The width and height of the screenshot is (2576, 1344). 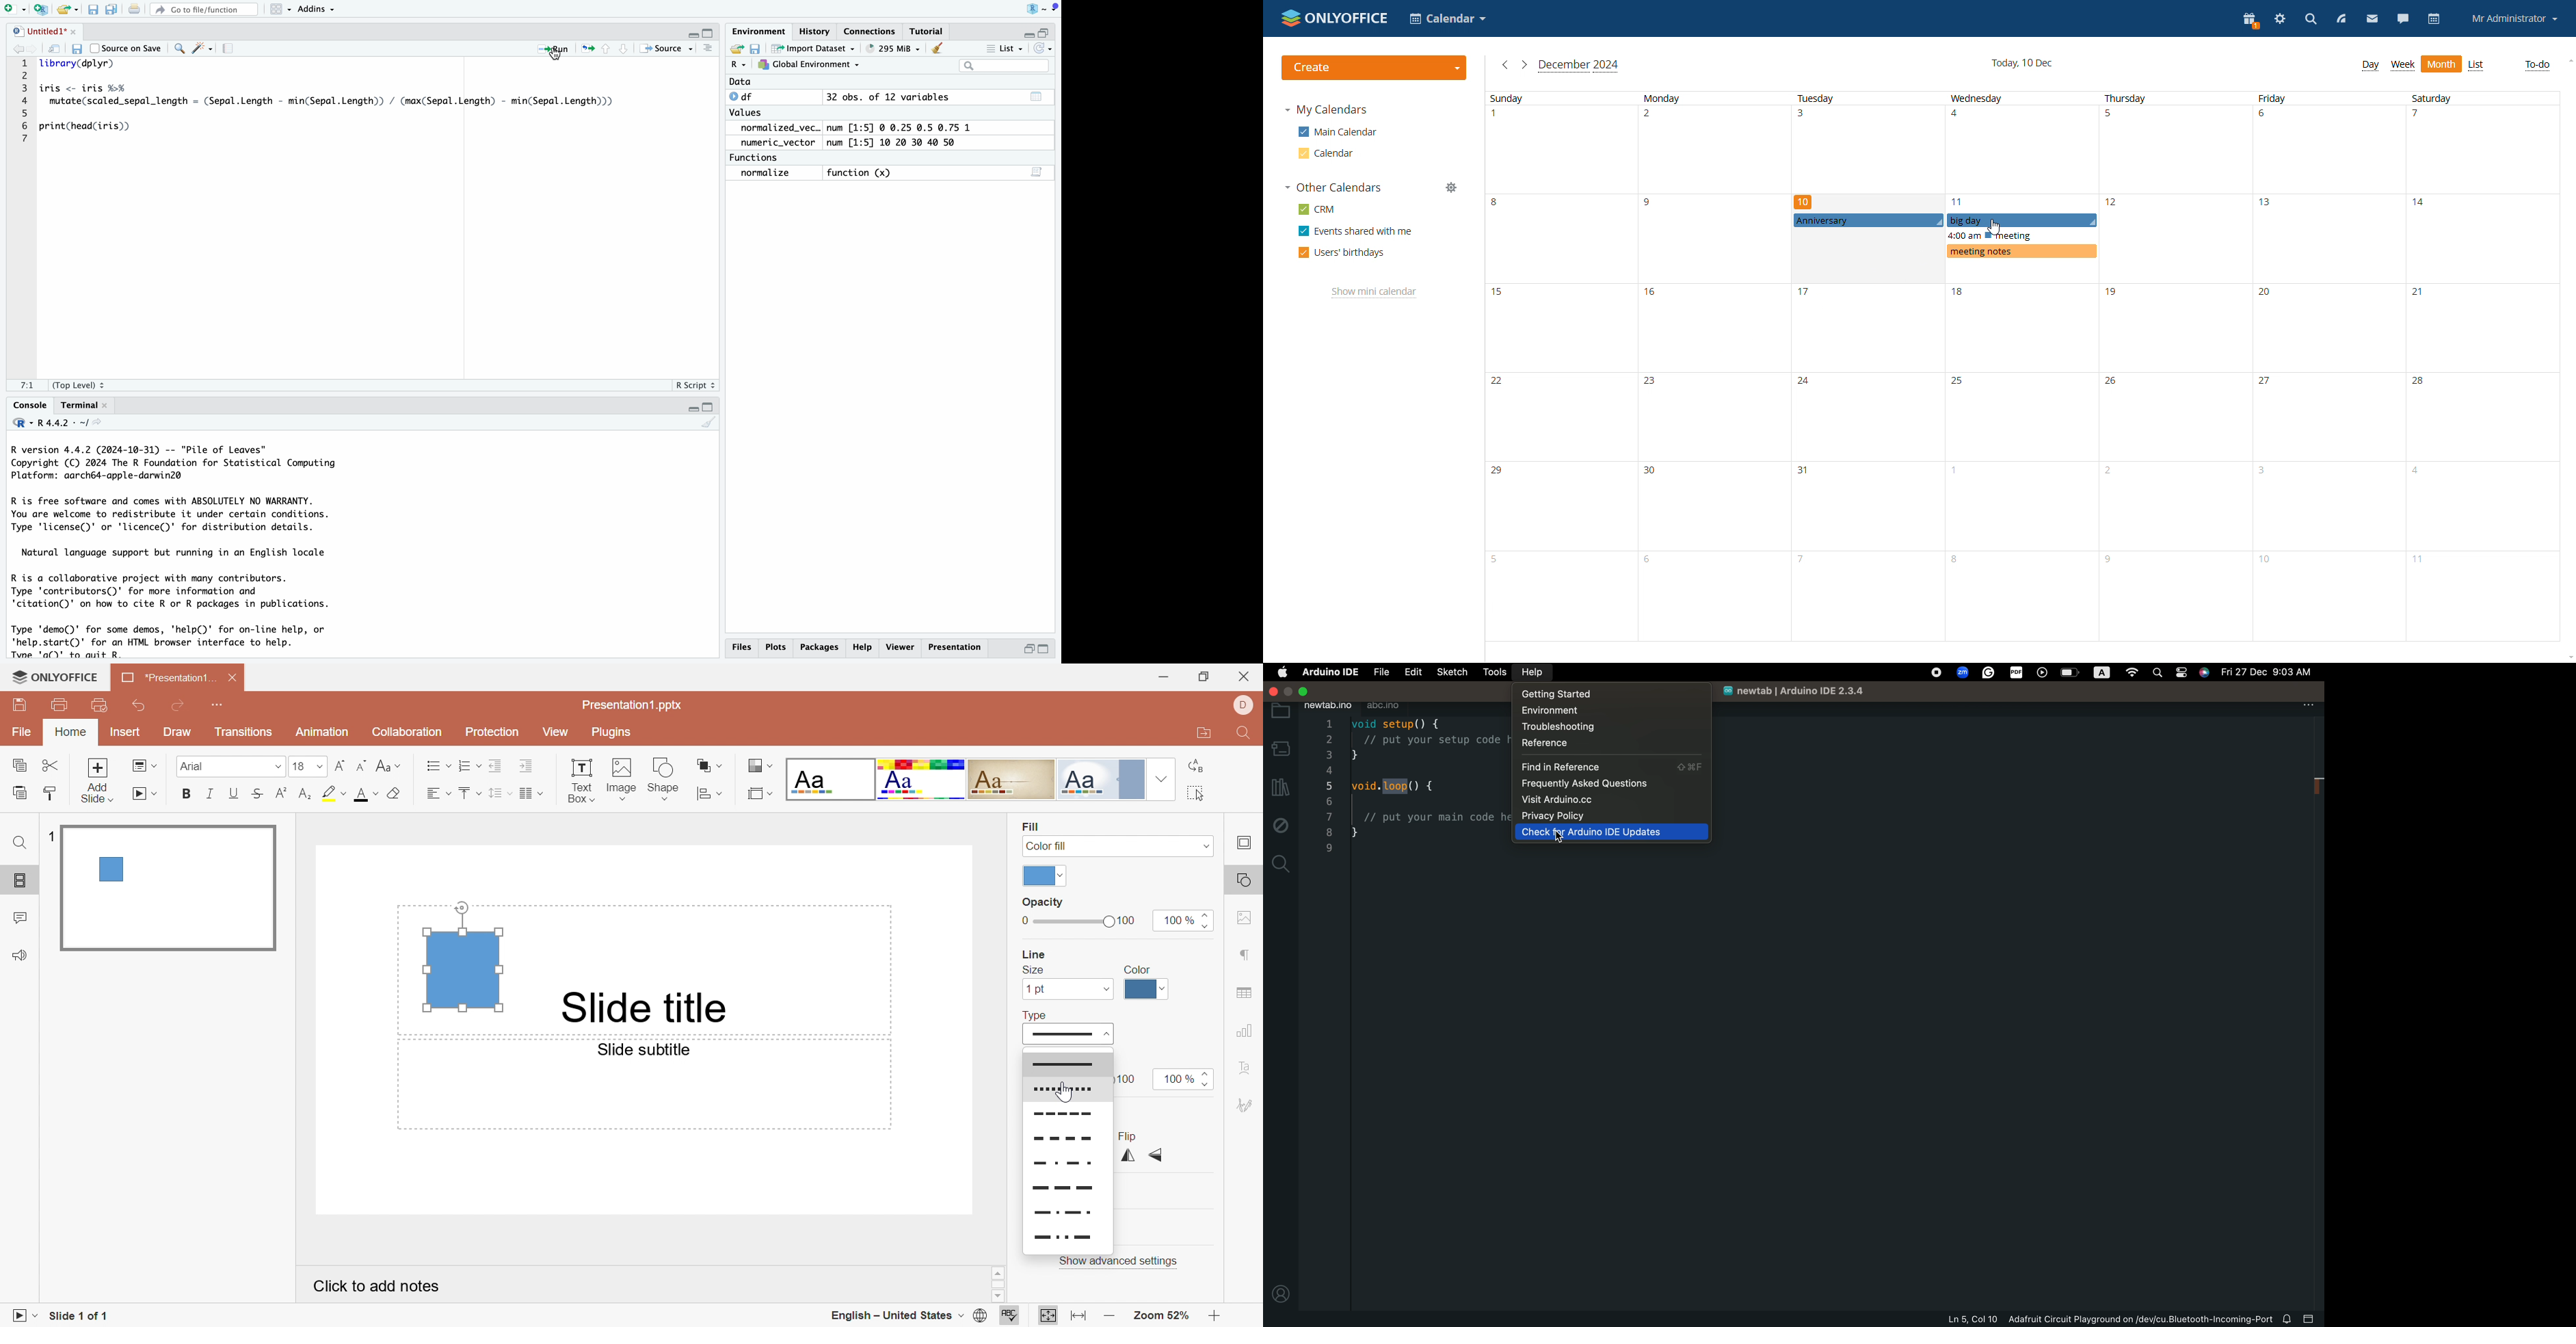 What do you see at coordinates (234, 791) in the screenshot?
I see `Underline` at bounding box center [234, 791].